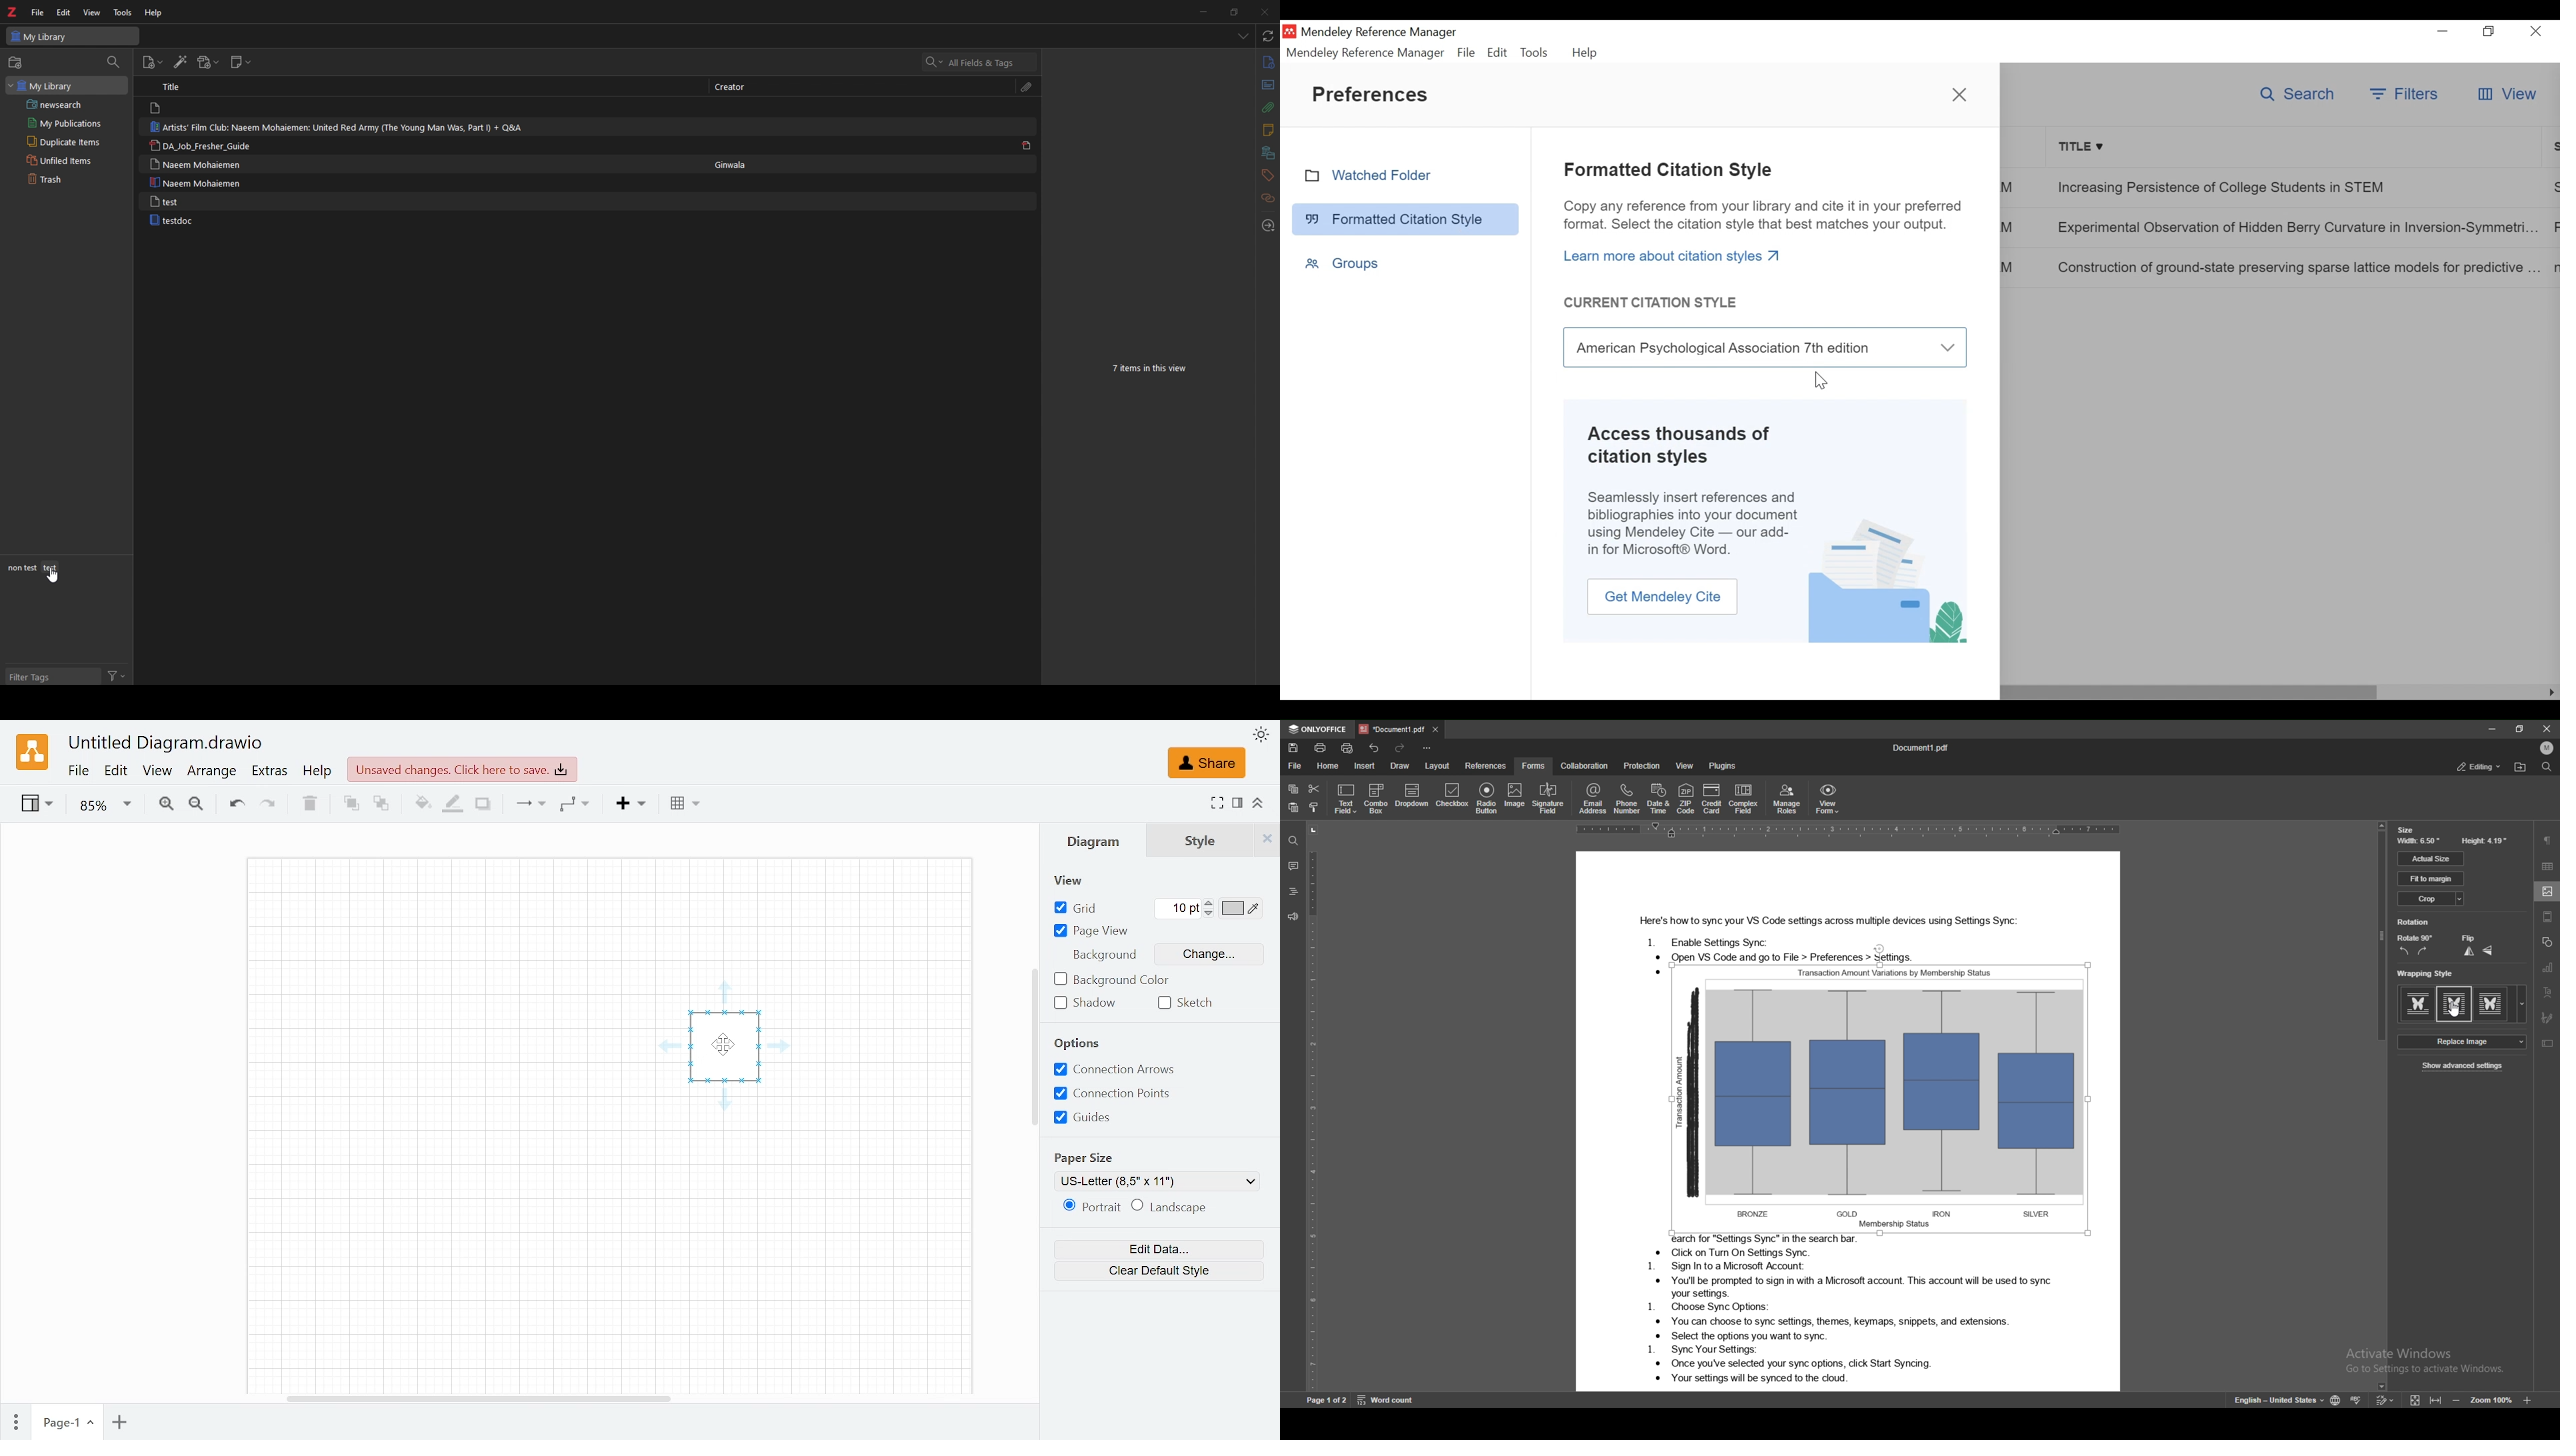 Image resolution: width=2576 pixels, height=1456 pixels. What do you see at coordinates (154, 62) in the screenshot?
I see `new item` at bounding box center [154, 62].